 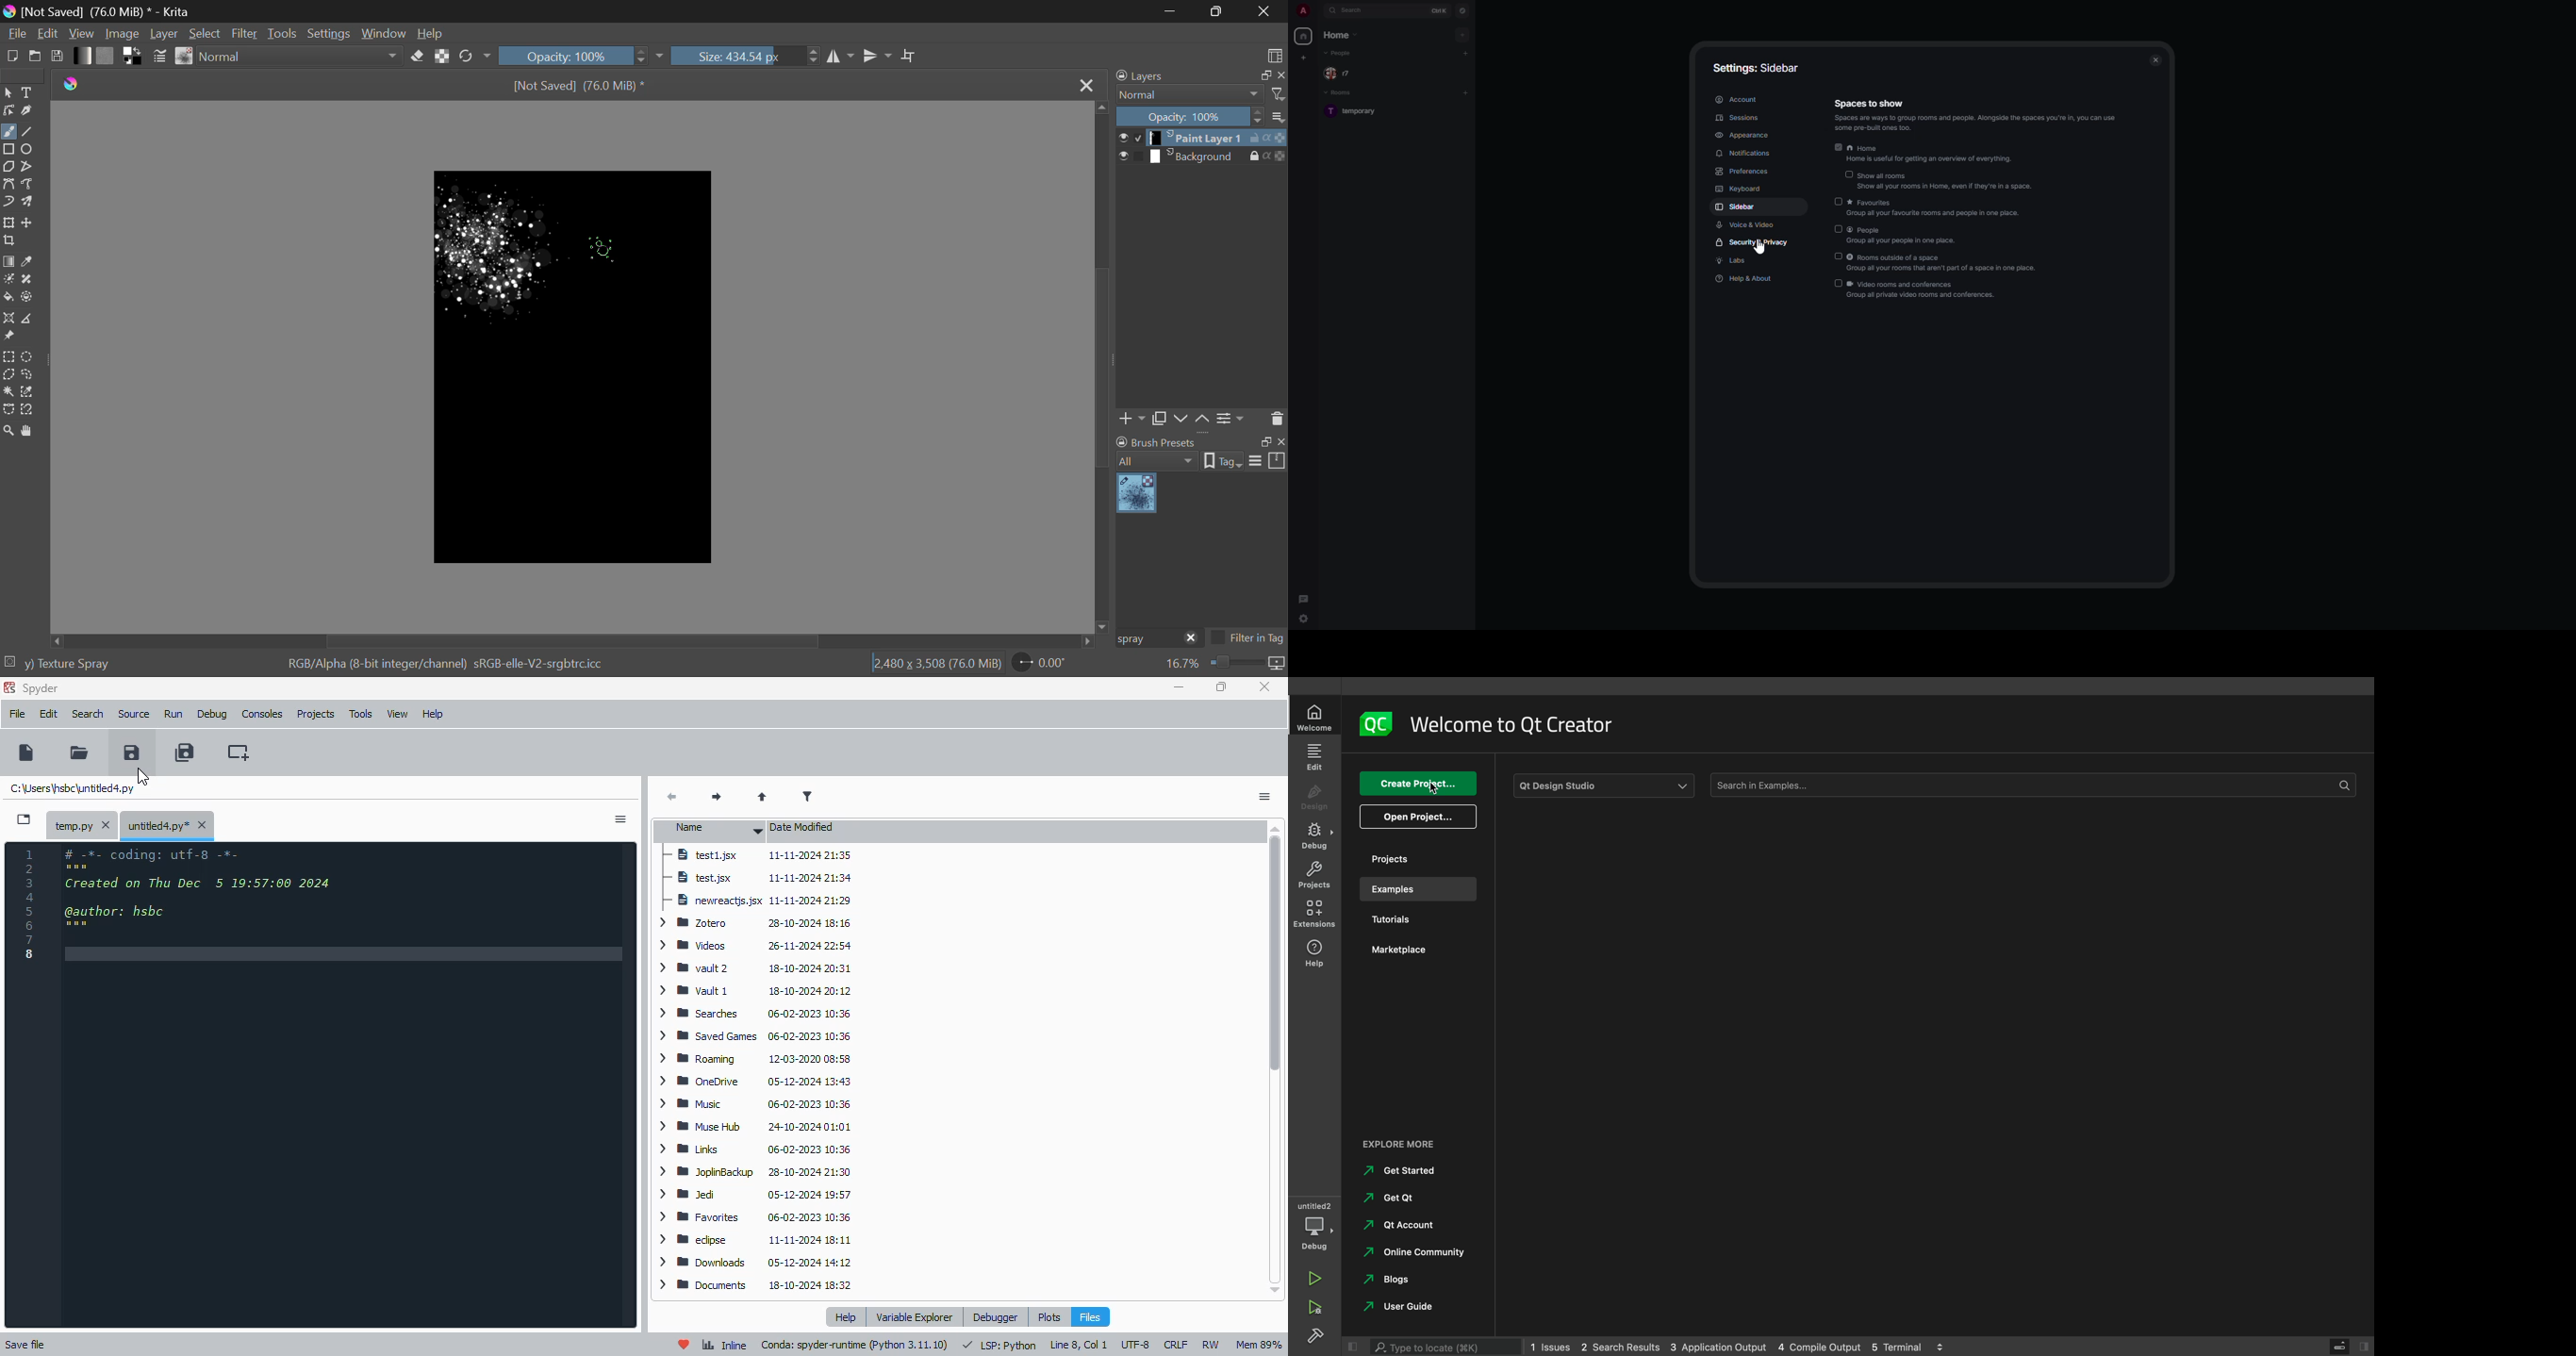 What do you see at coordinates (131, 752) in the screenshot?
I see `save file` at bounding box center [131, 752].